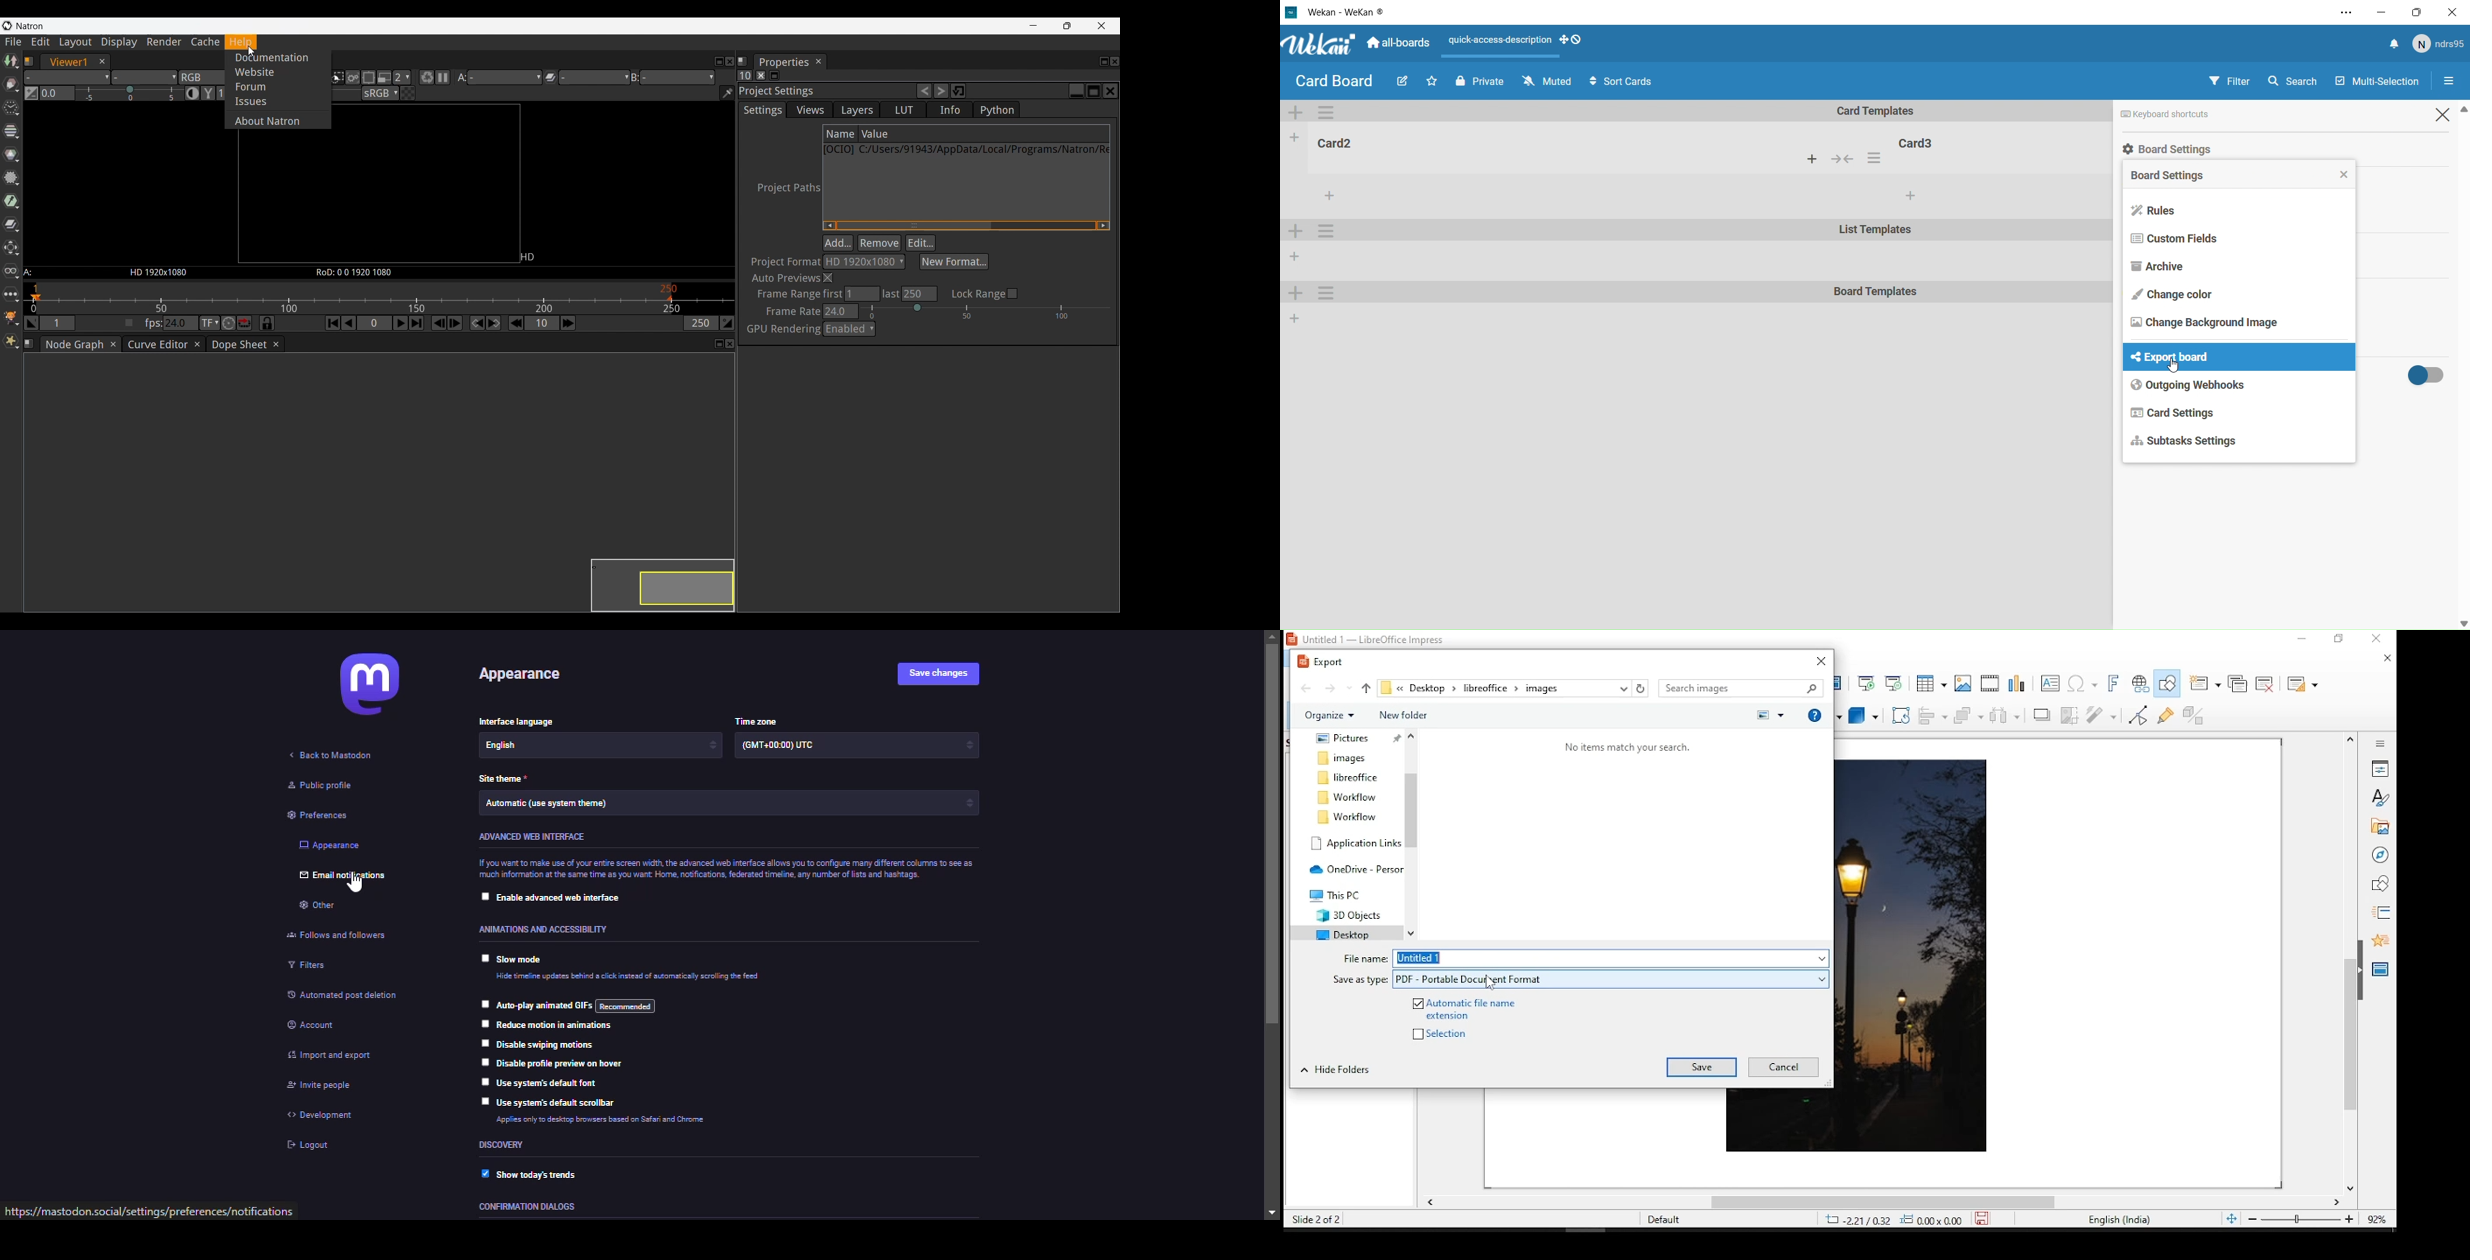 The height and width of the screenshot is (1260, 2492). I want to click on crop tool, so click(1900, 715).